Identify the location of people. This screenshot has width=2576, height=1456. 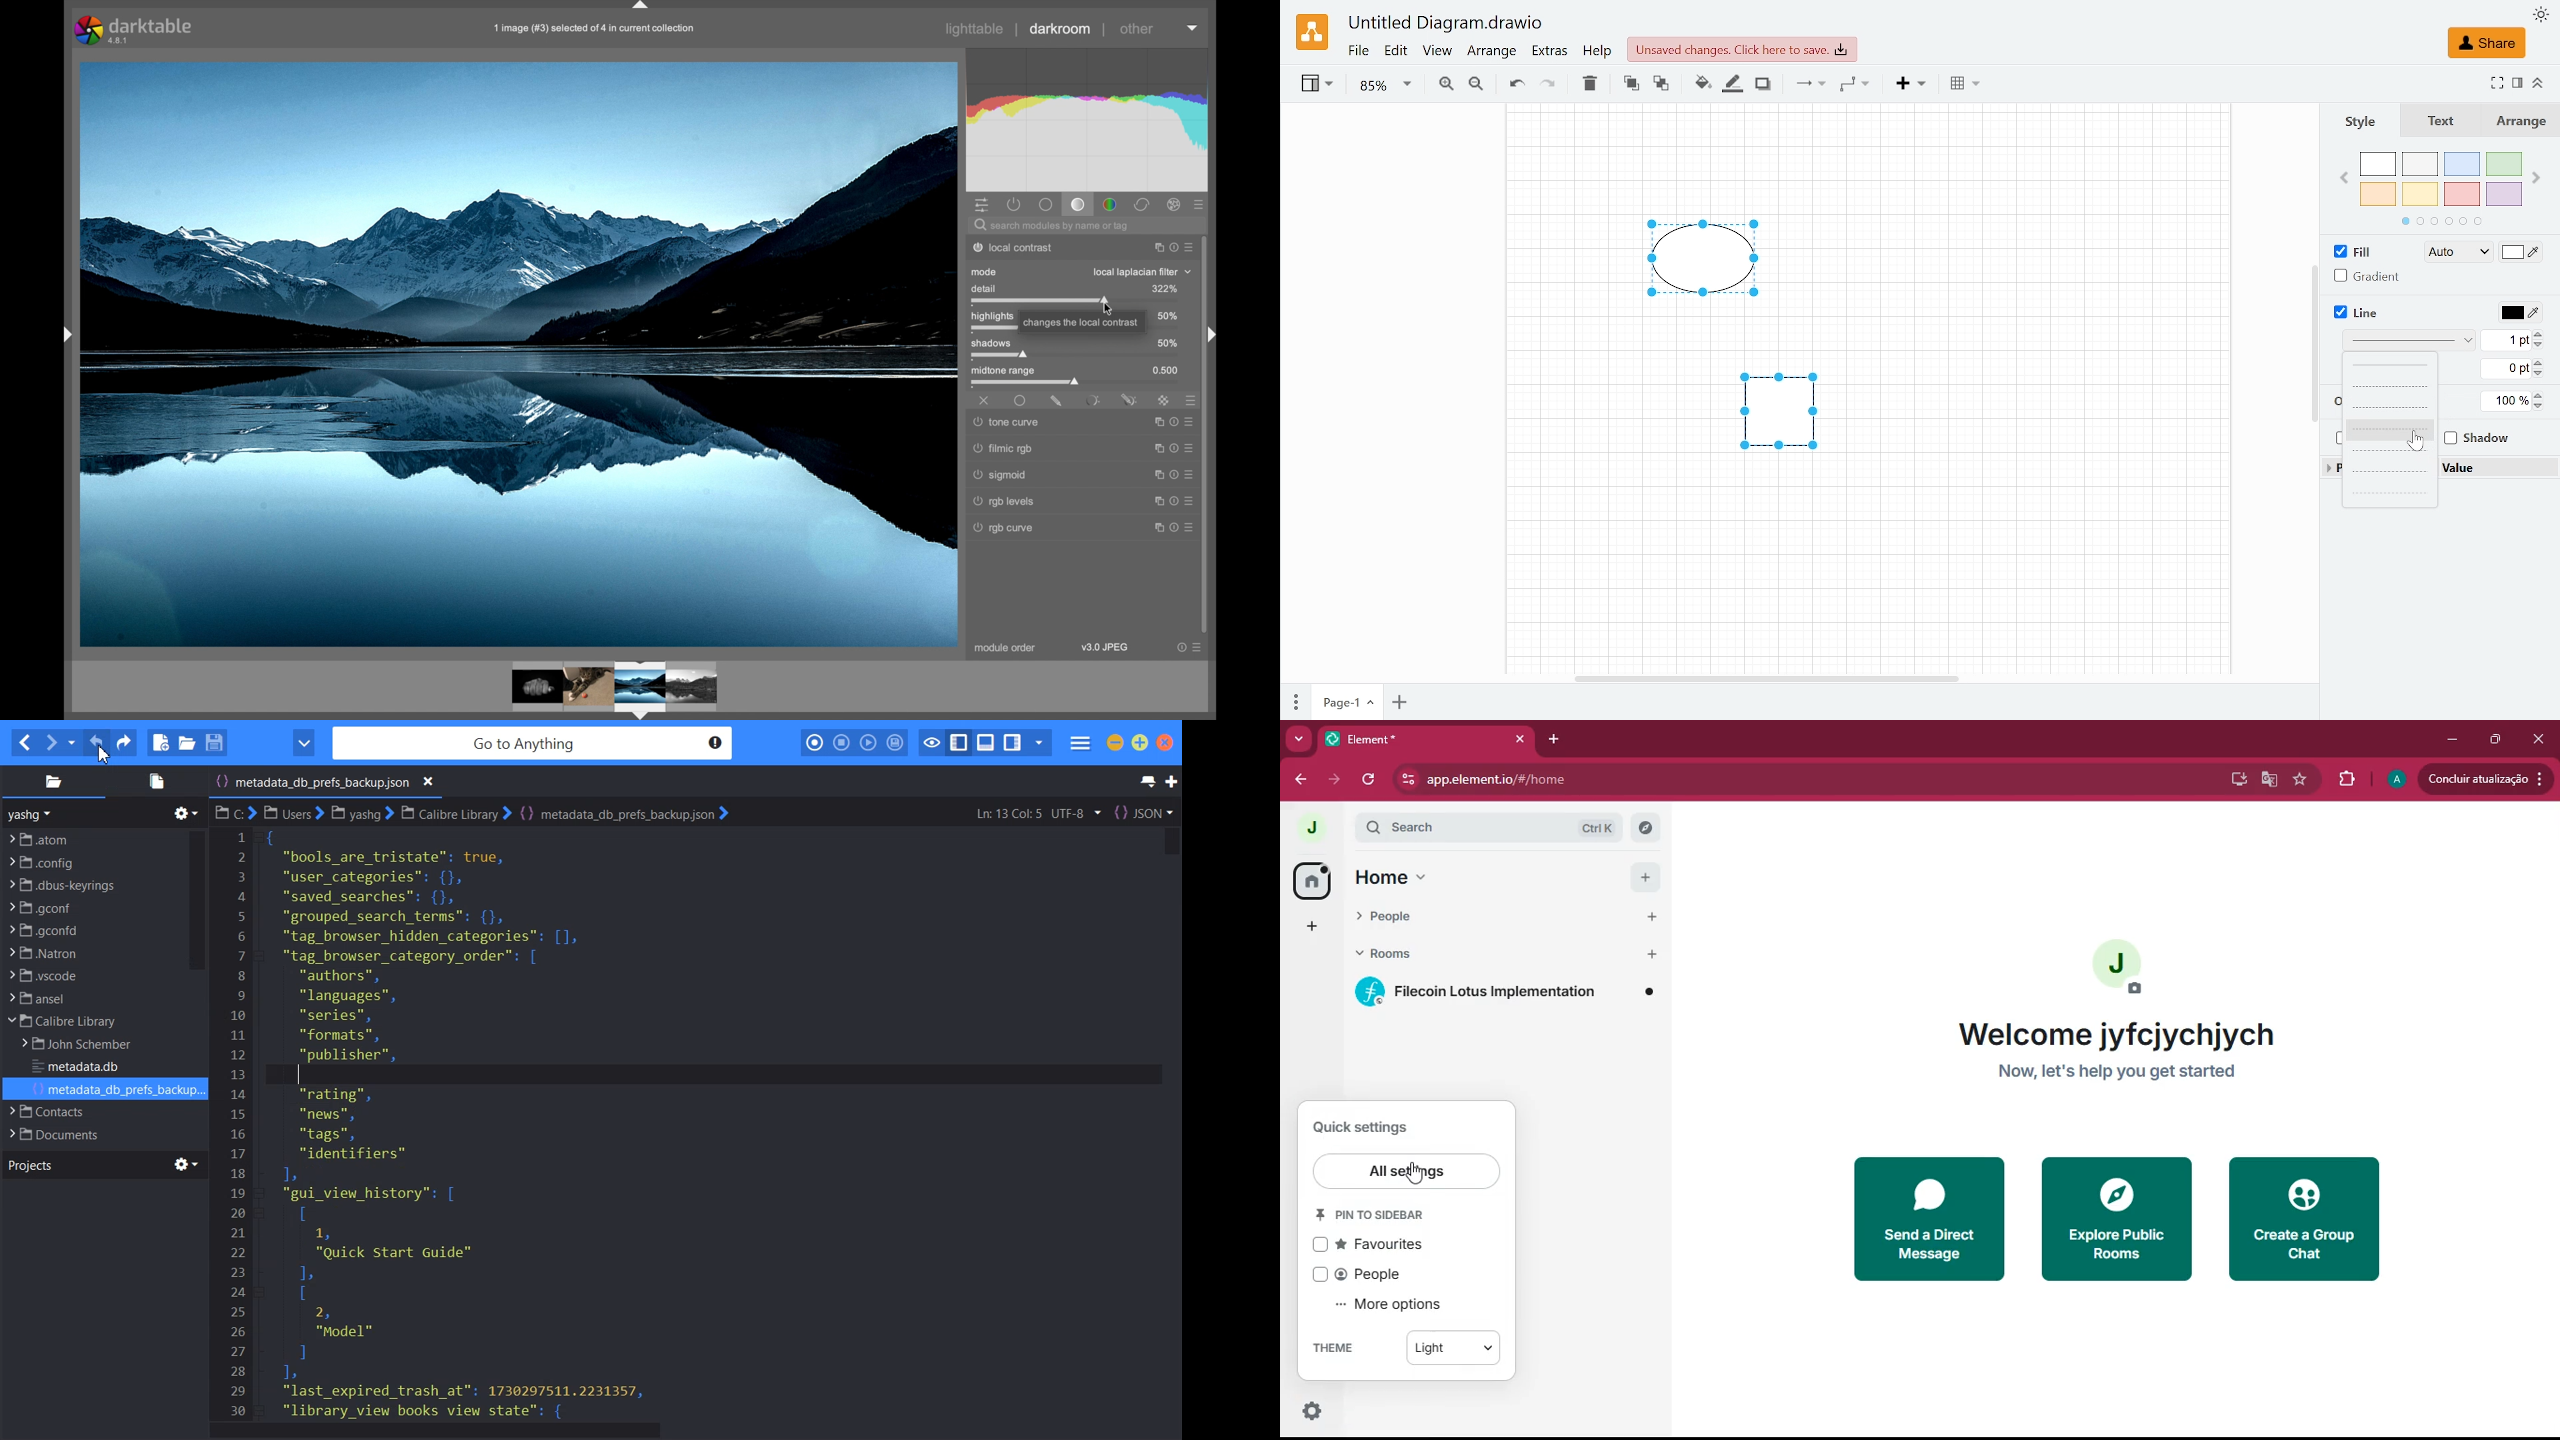
(1399, 1278).